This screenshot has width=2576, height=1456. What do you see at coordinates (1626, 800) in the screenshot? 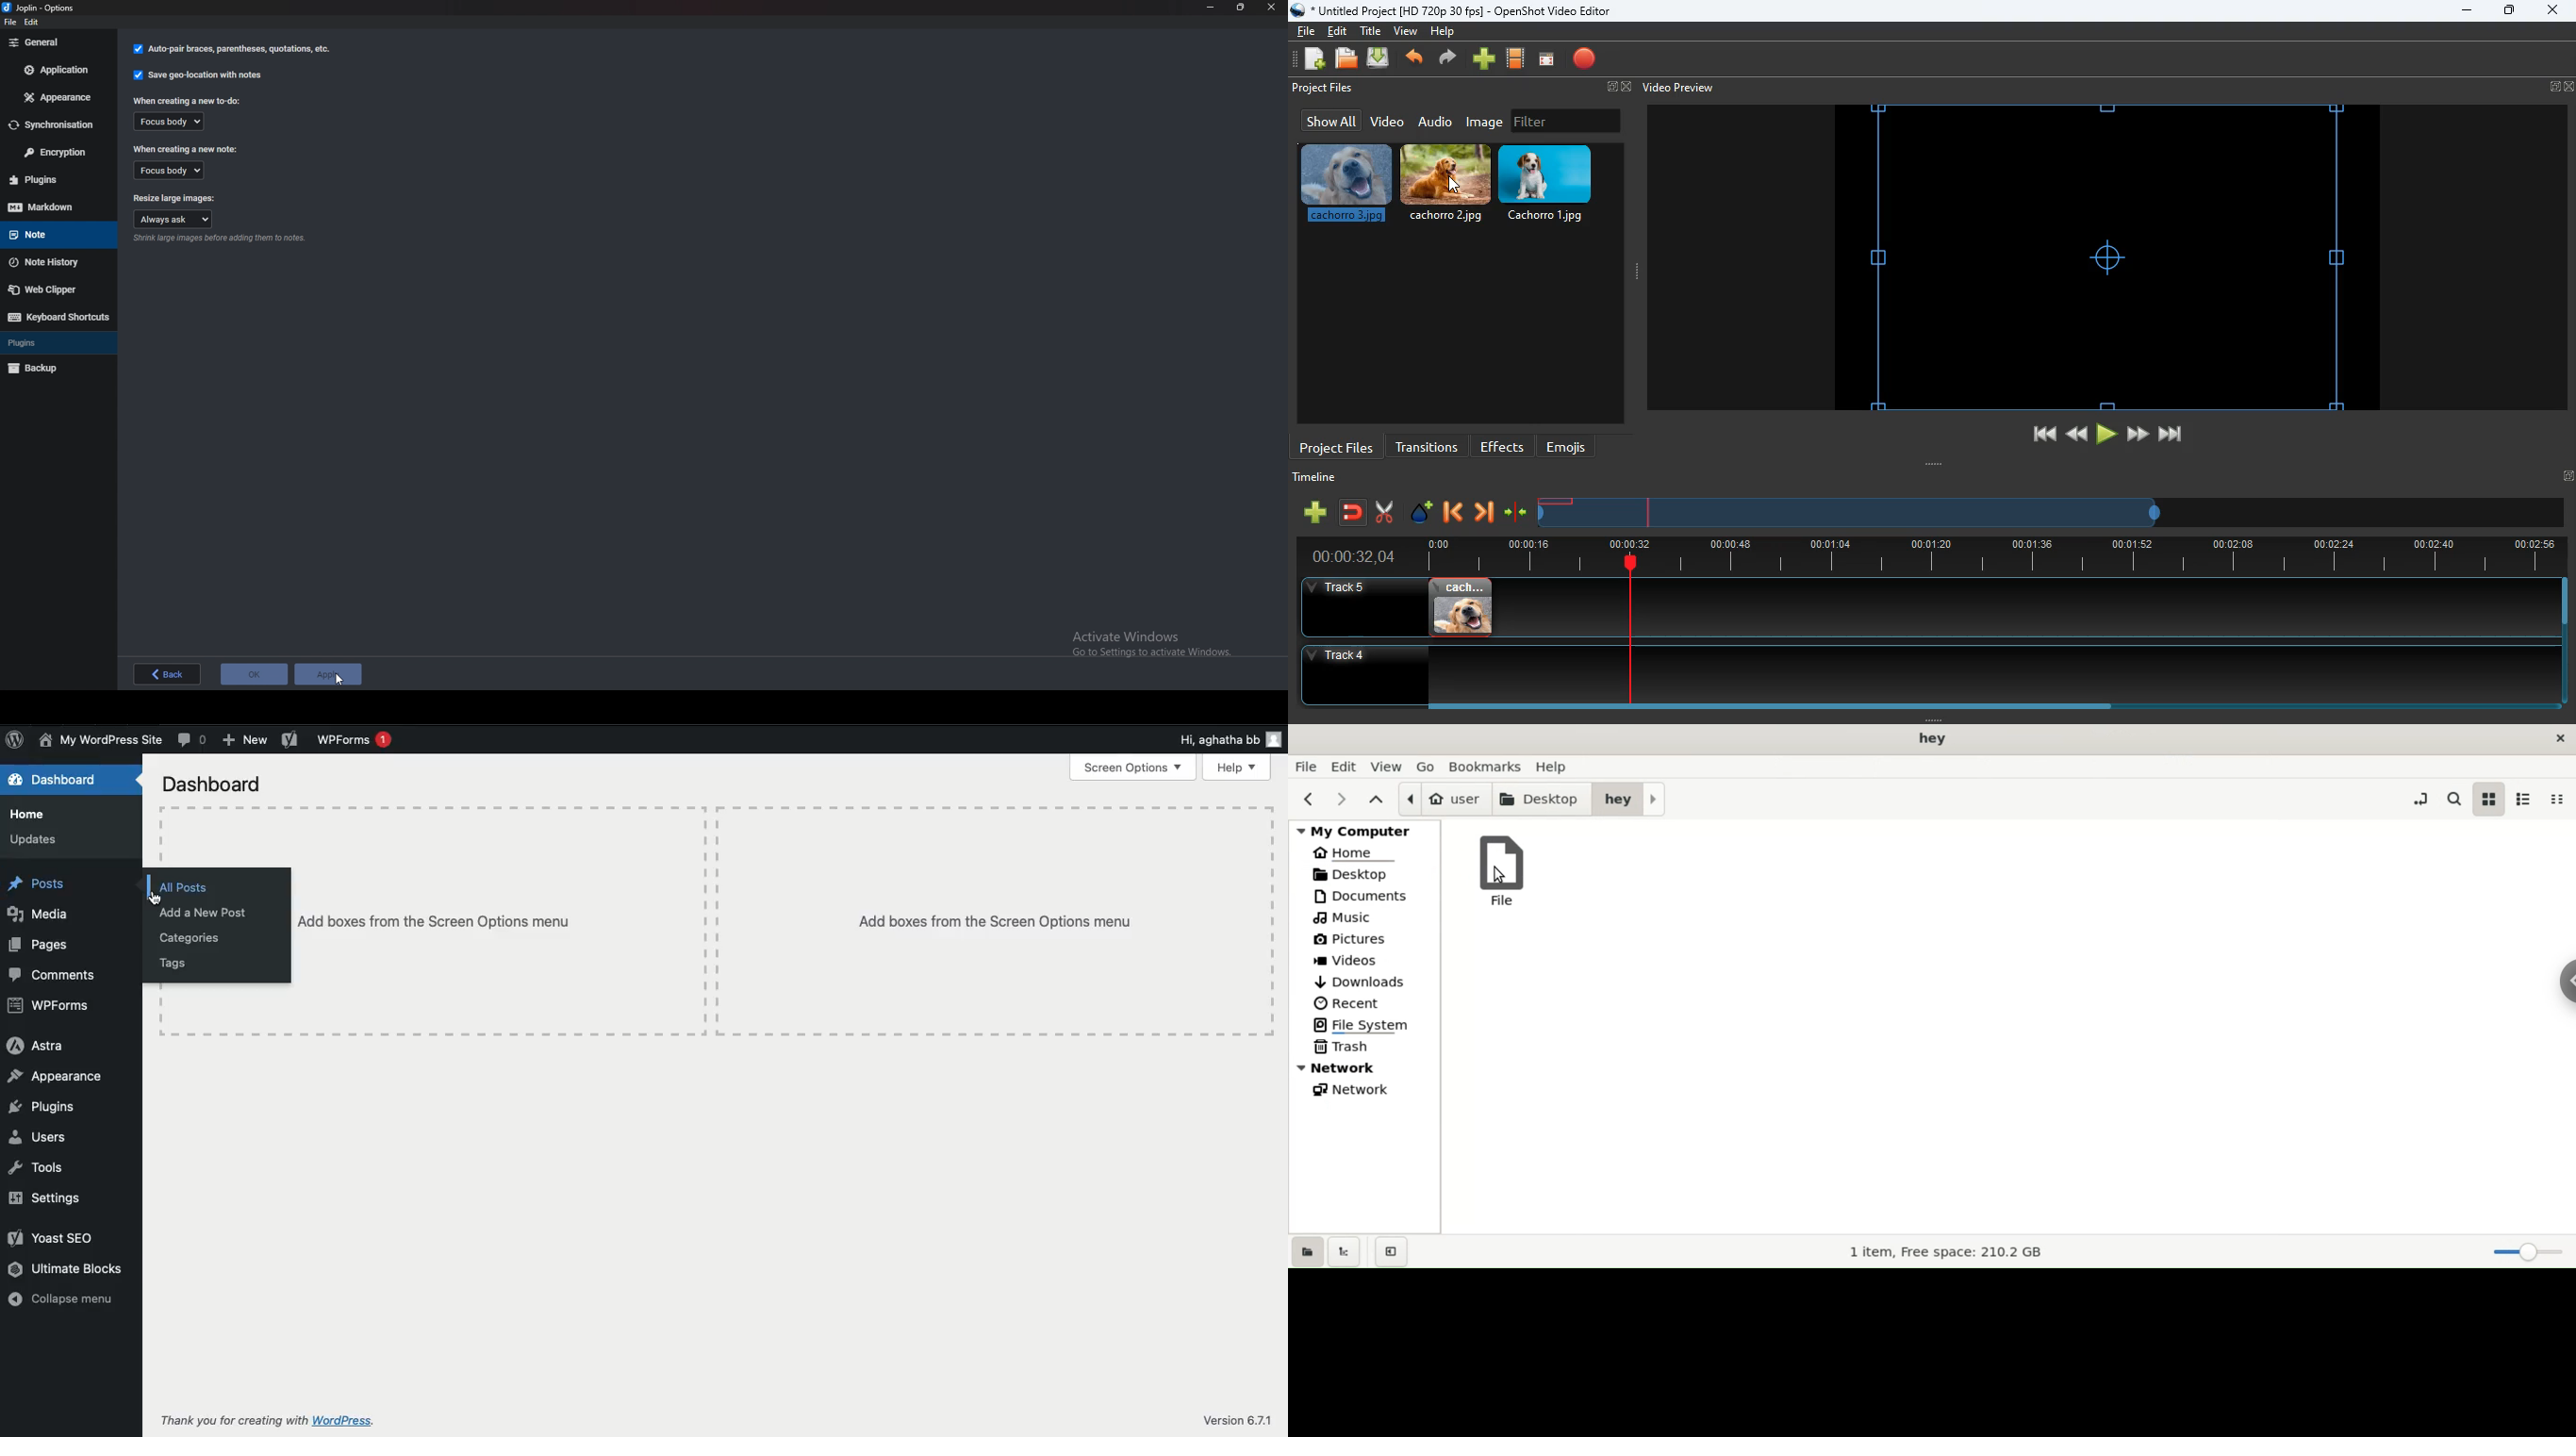
I see `hey` at bounding box center [1626, 800].